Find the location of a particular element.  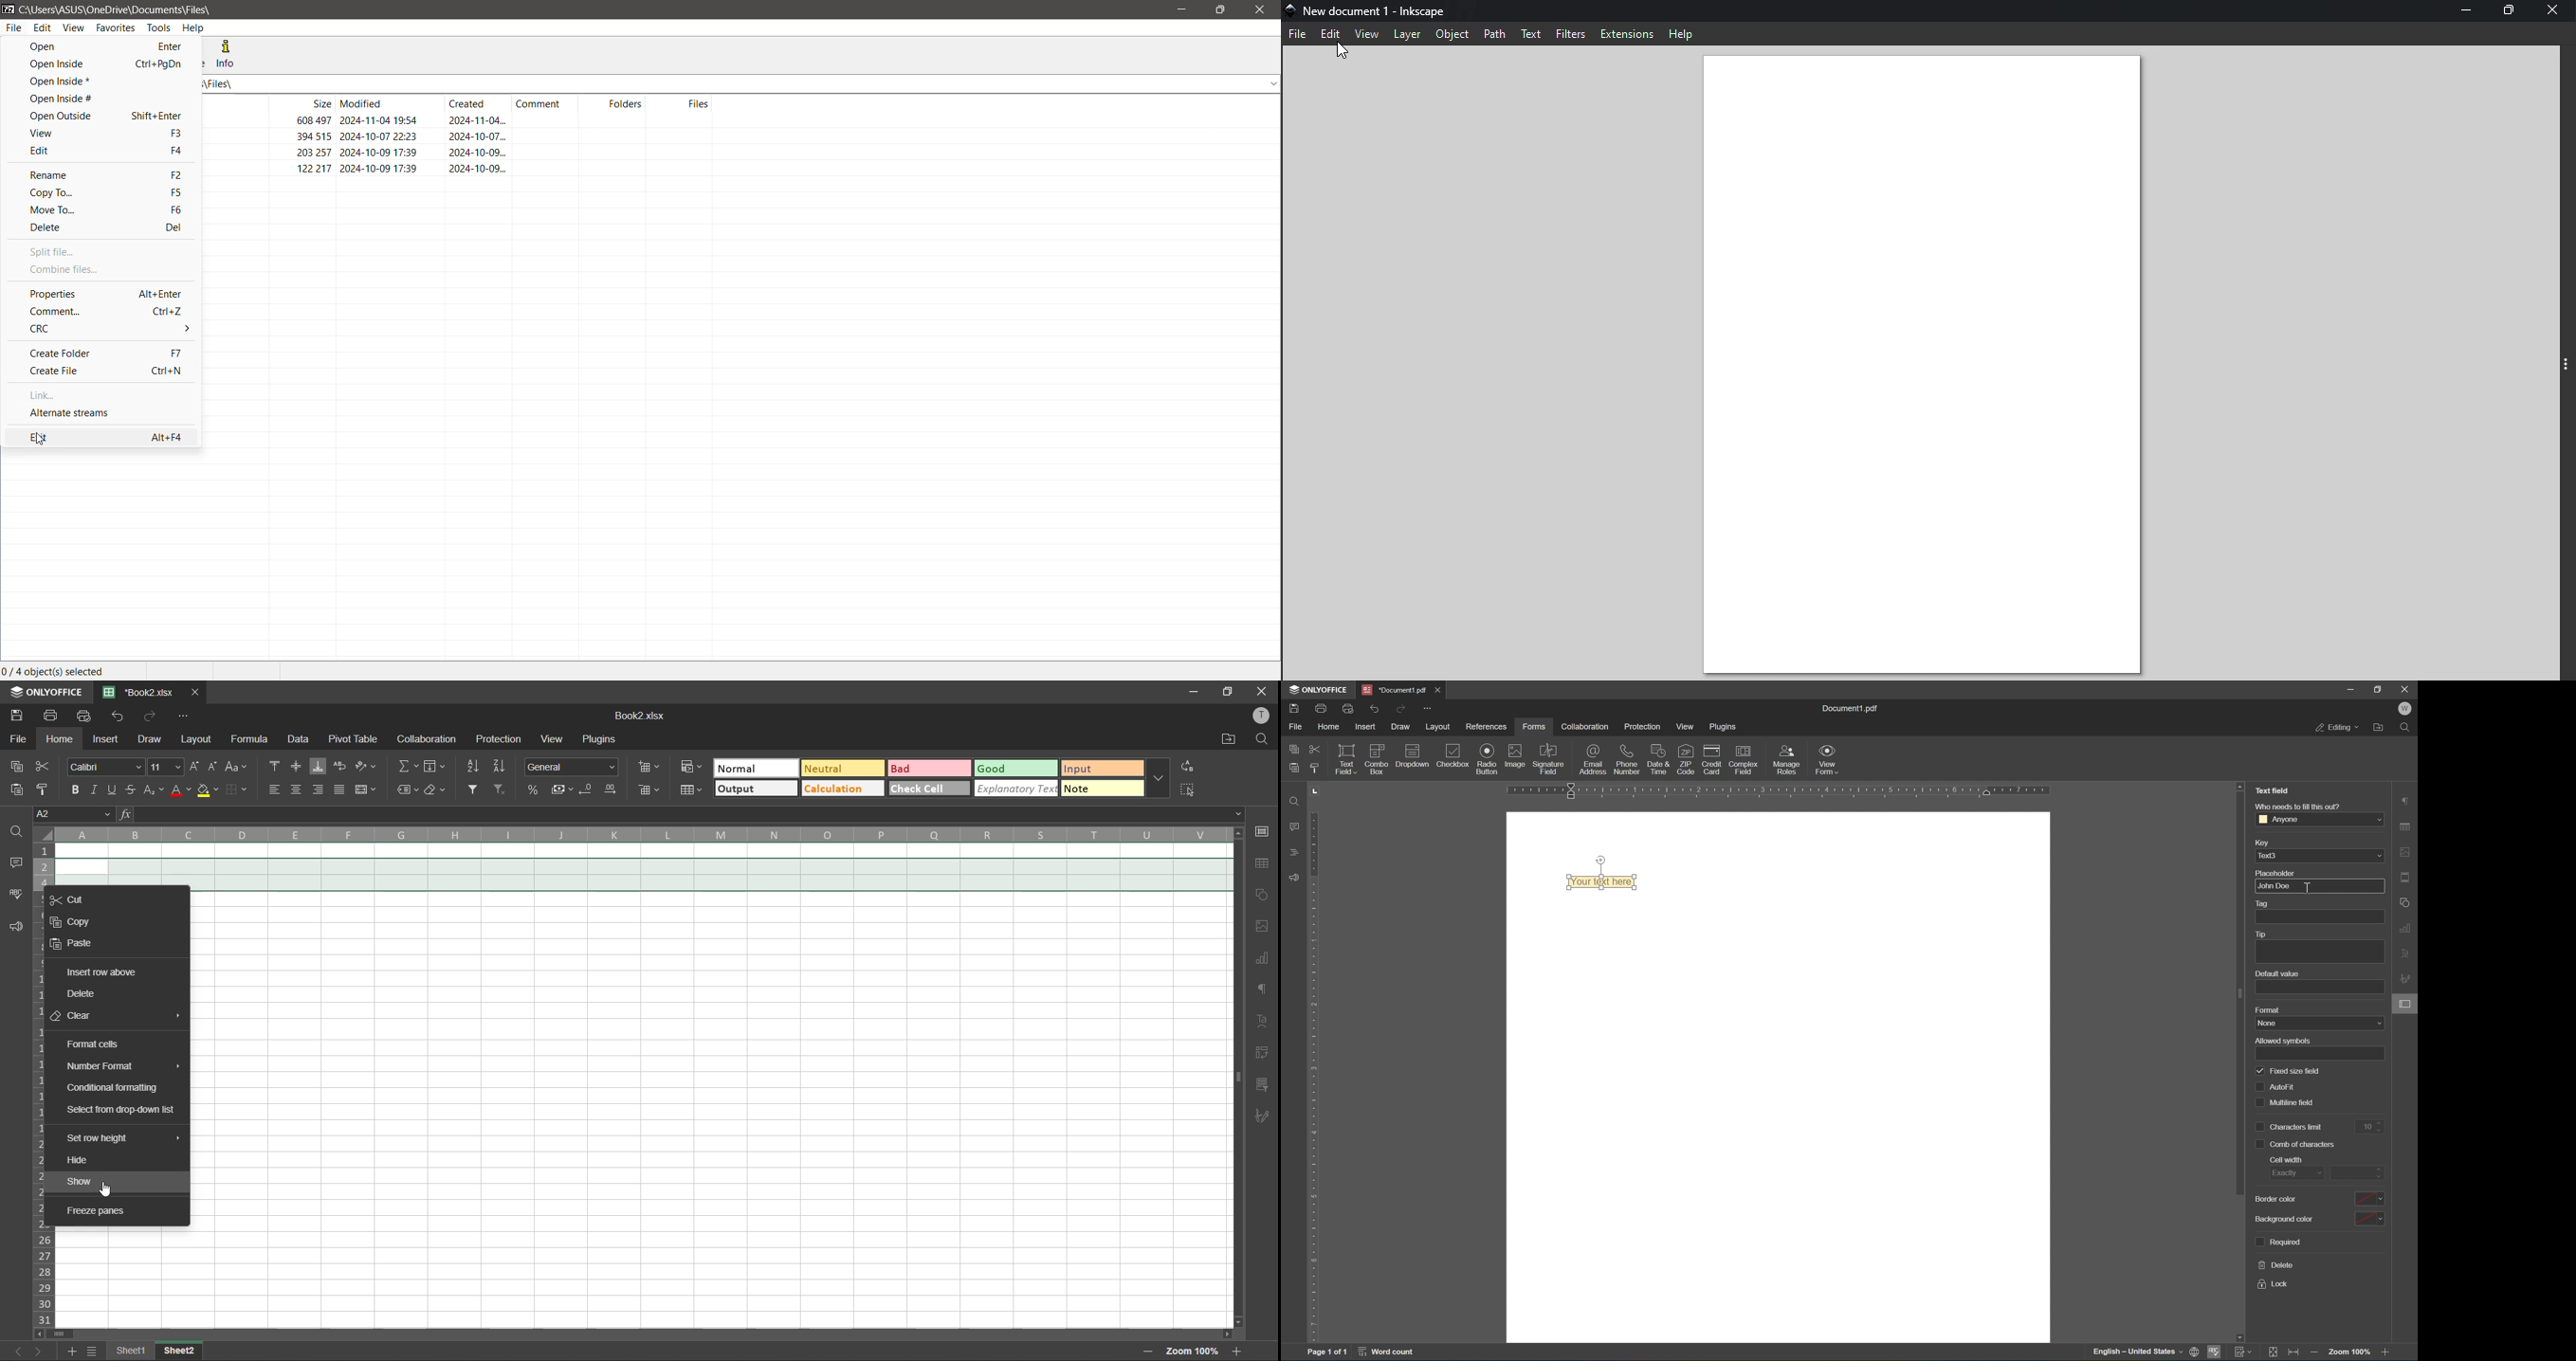

images is located at coordinates (1259, 927).